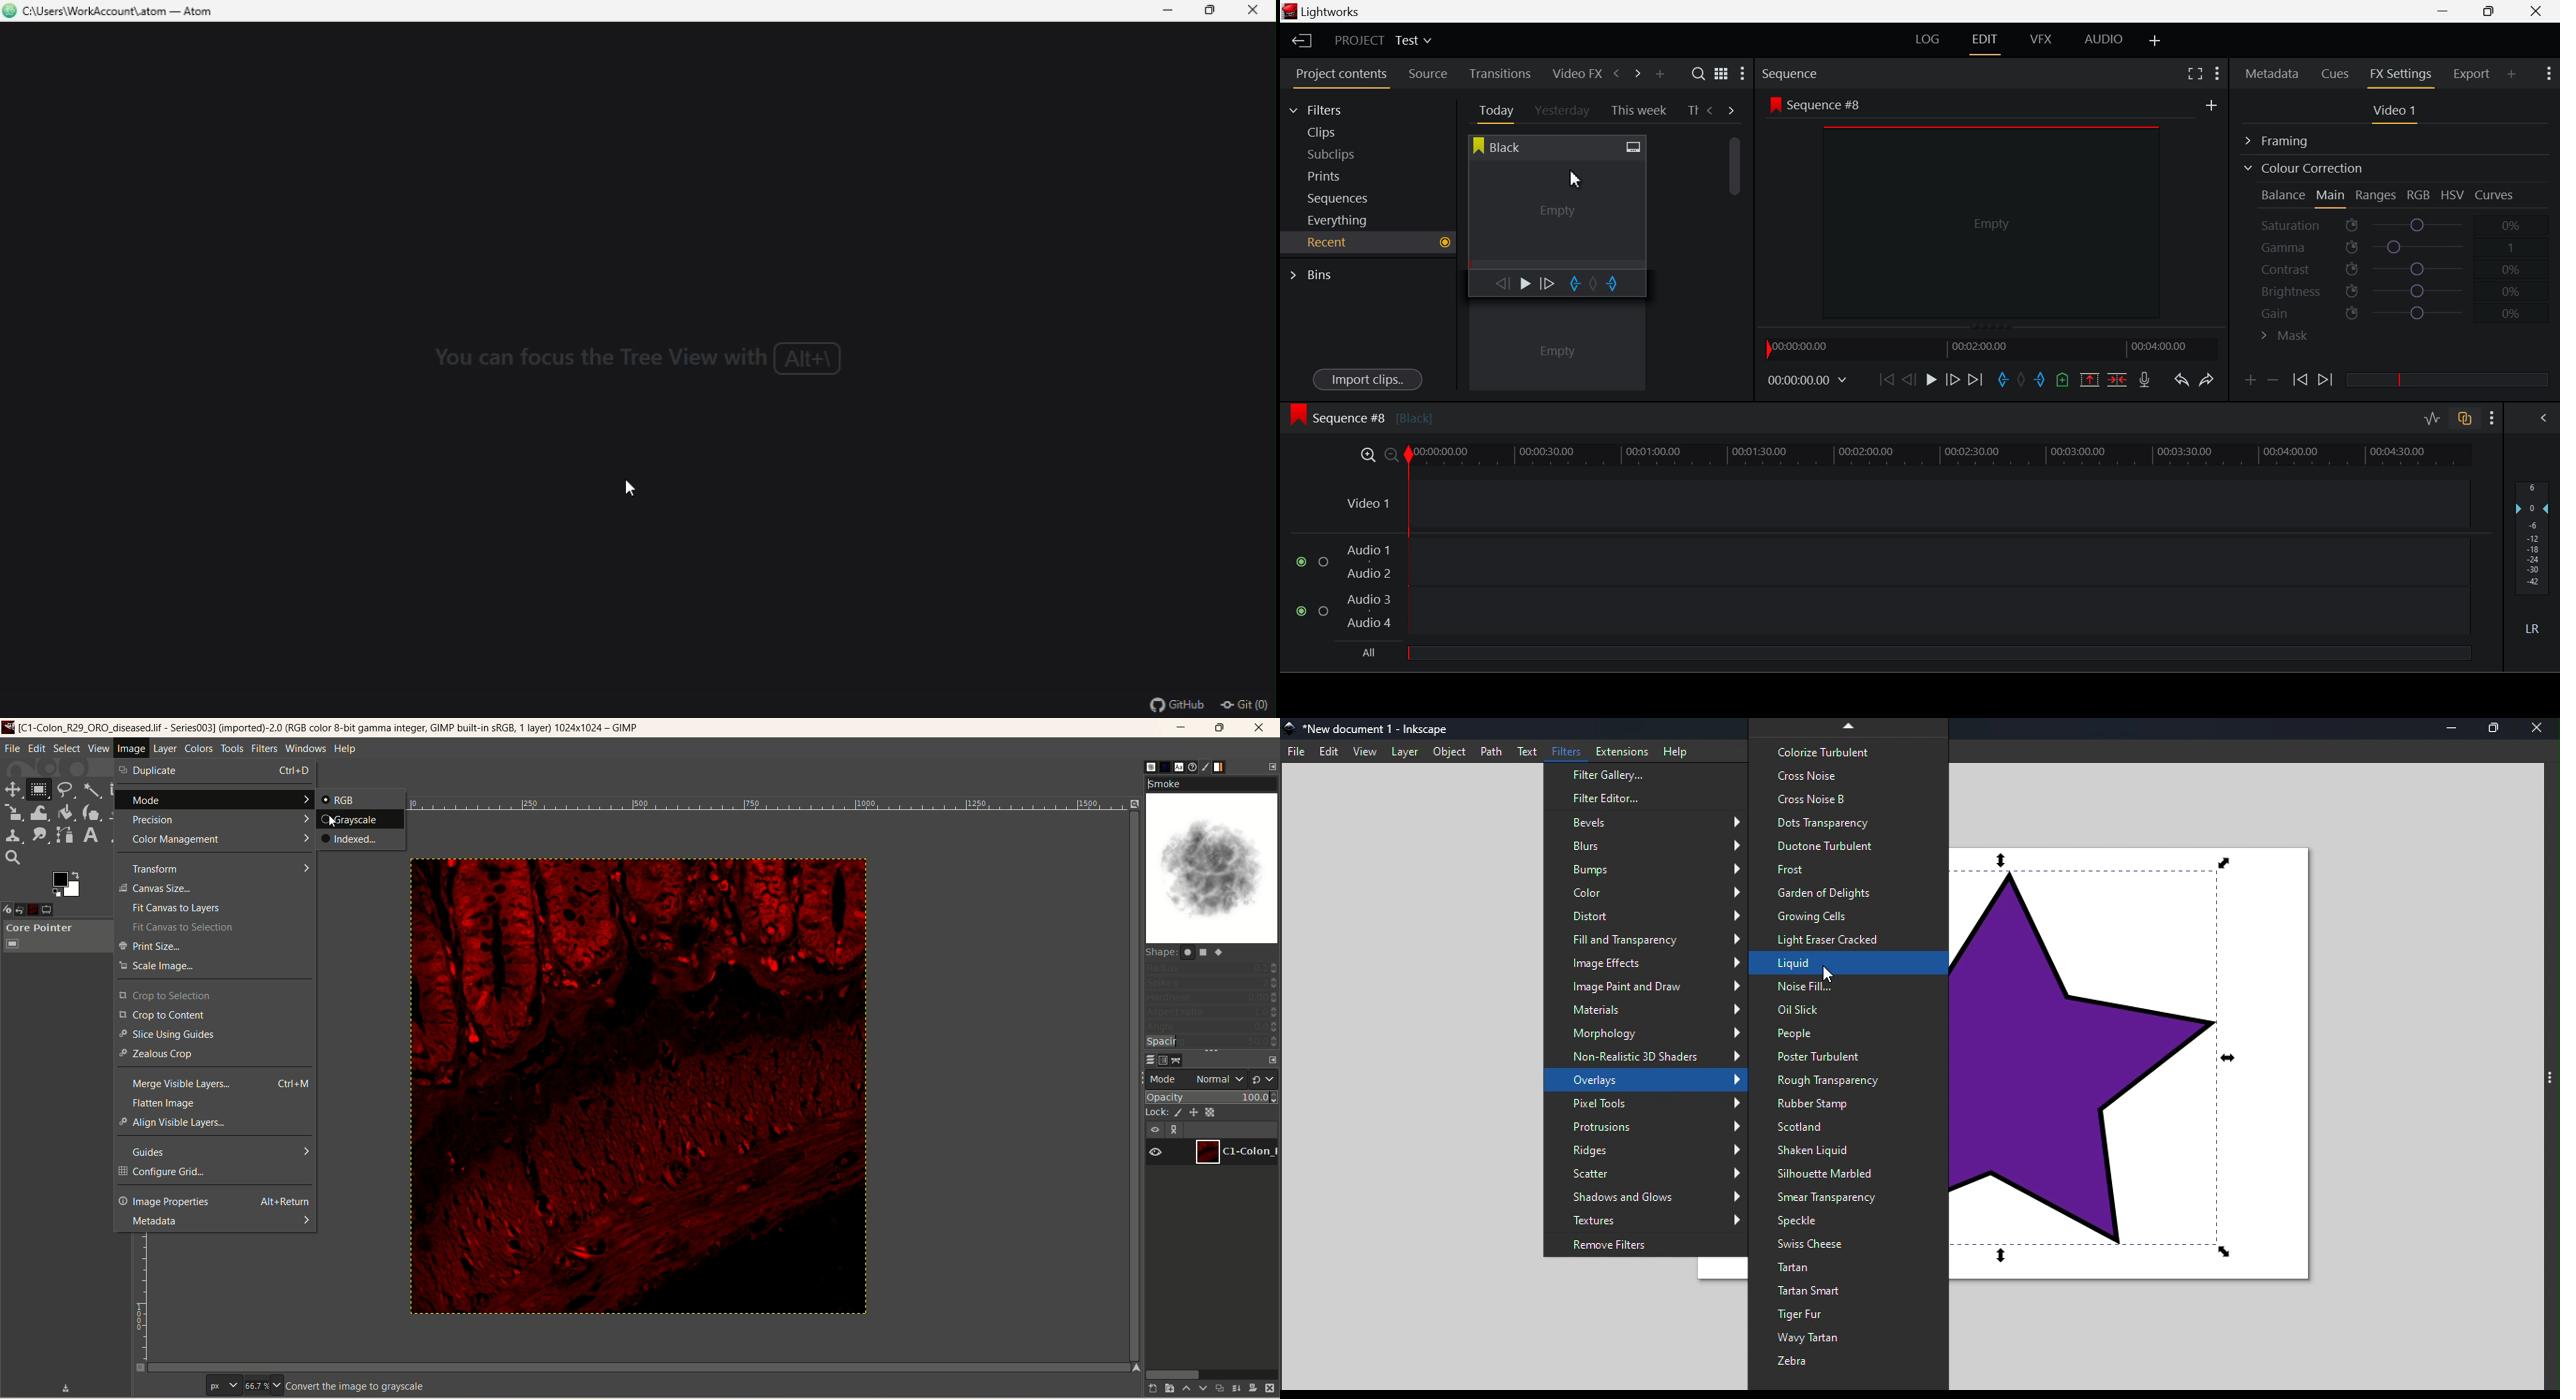 Image resolution: width=2576 pixels, height=1400 pixels. I want to click on Remove filters, so click(1648, 1244).